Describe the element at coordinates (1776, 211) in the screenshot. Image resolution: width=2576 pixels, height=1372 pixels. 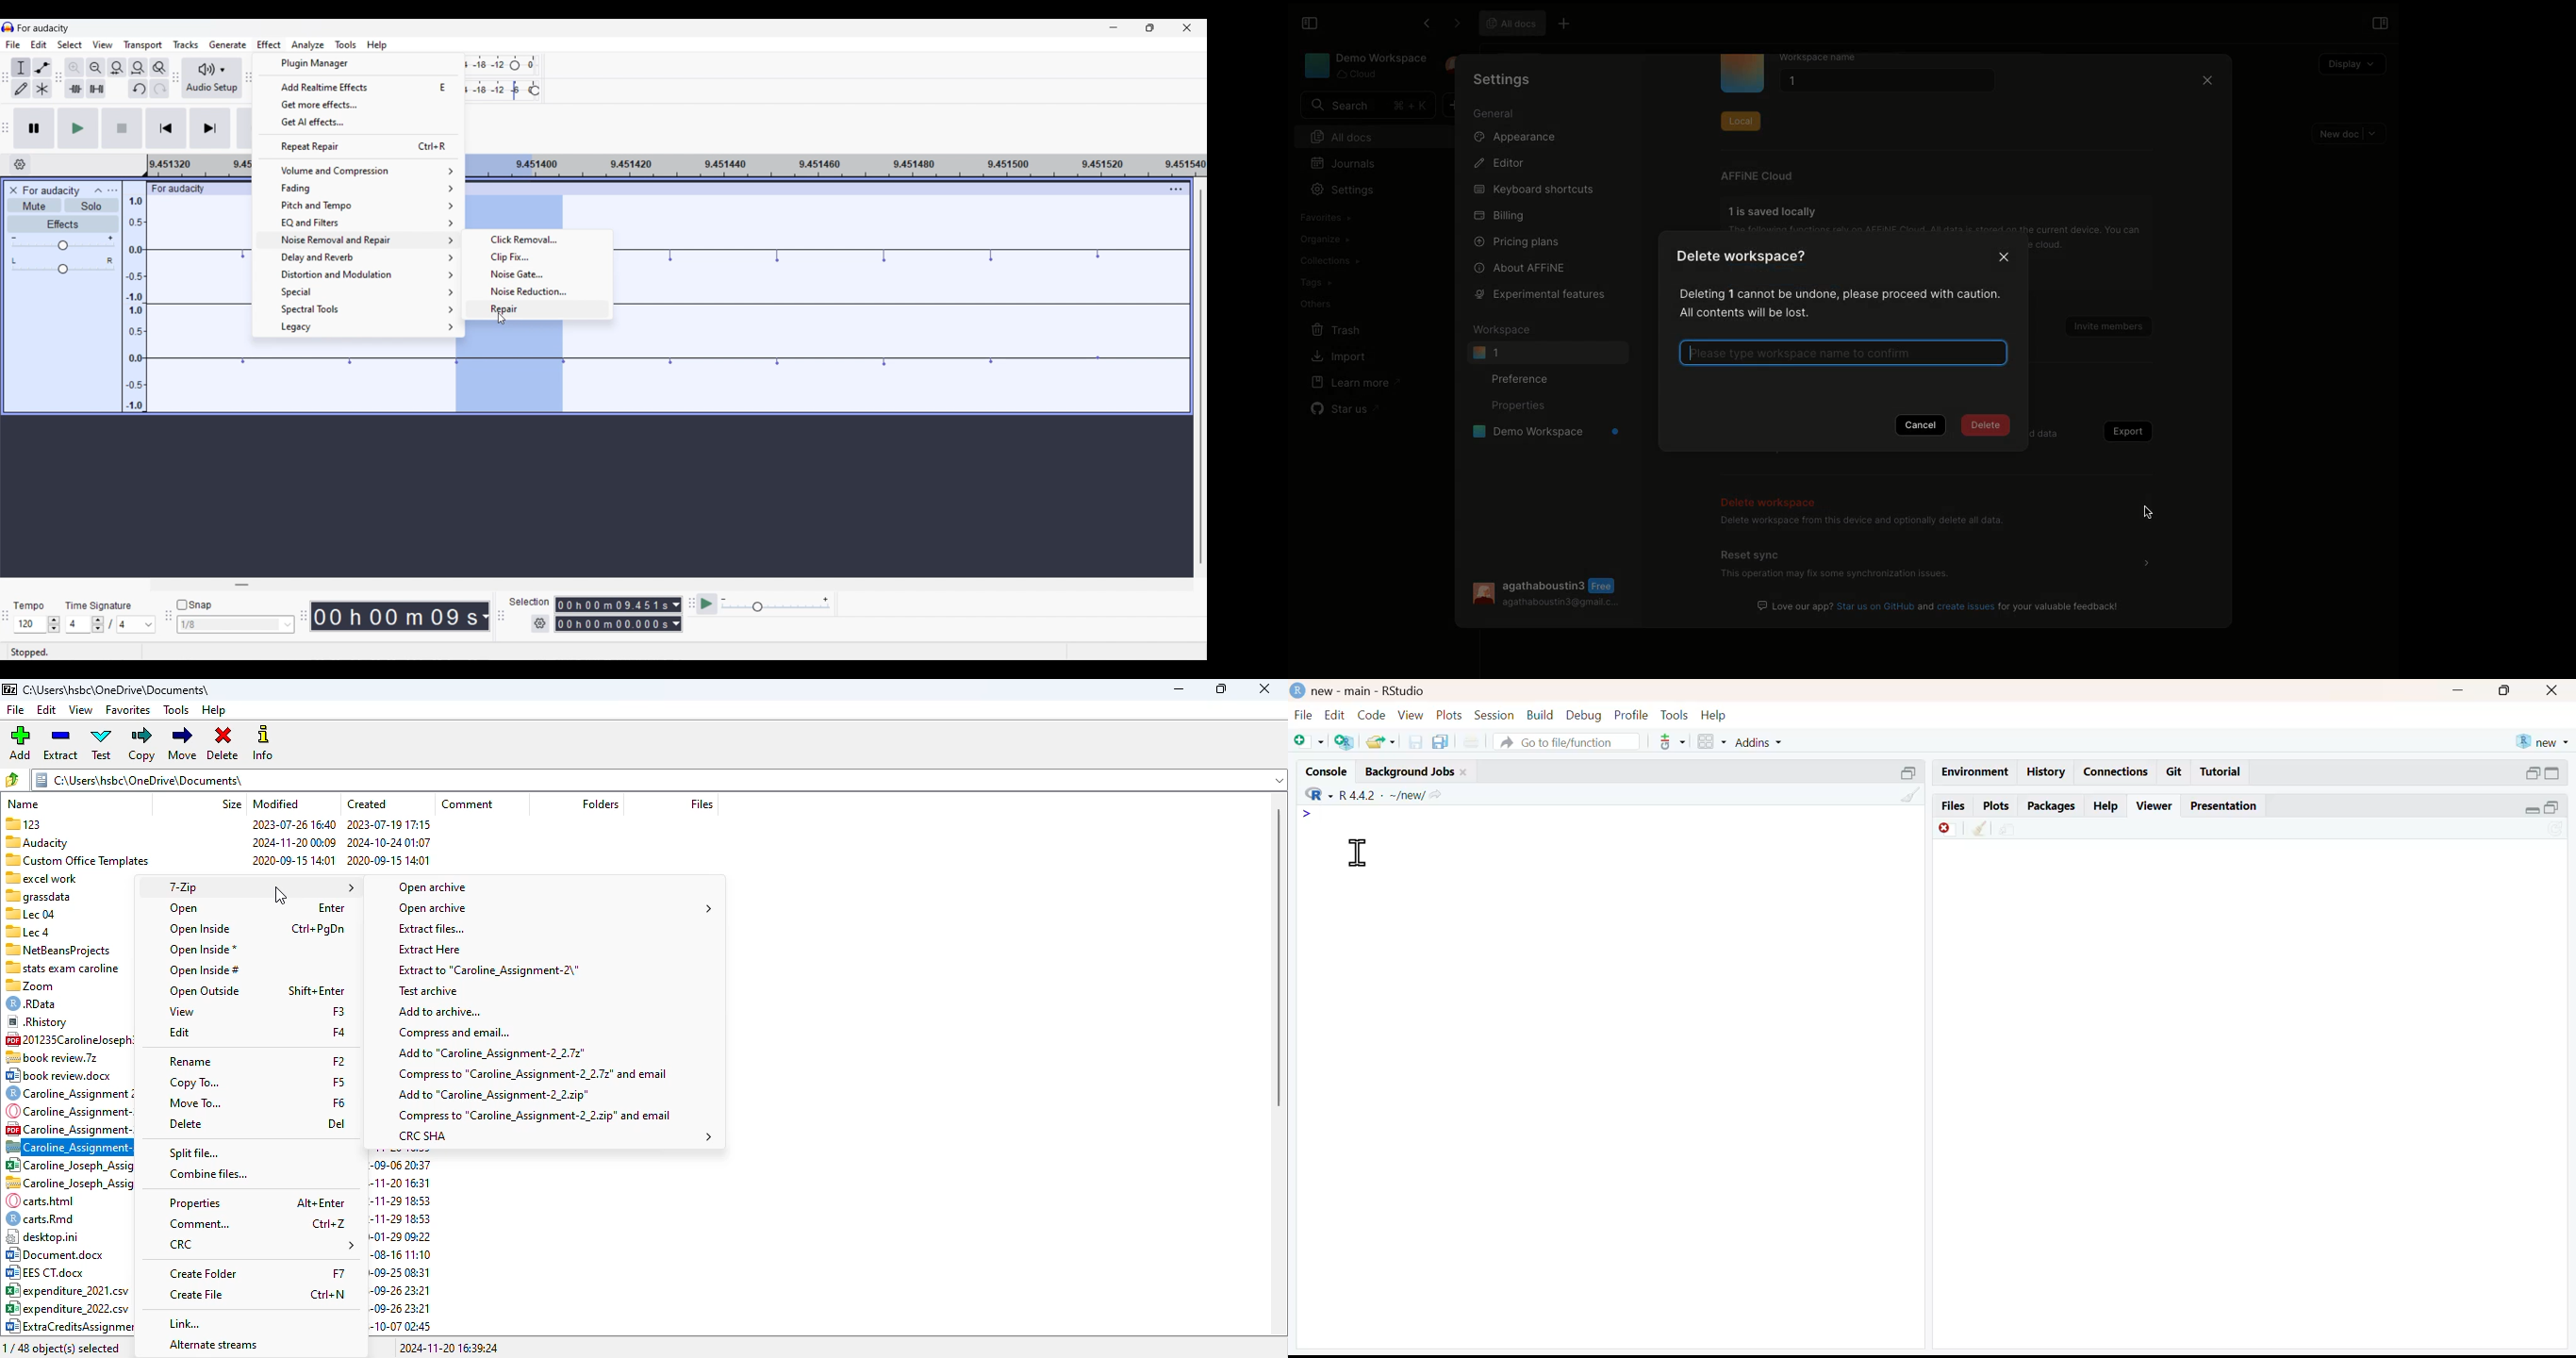
I see `1 is saved locally` at that location.